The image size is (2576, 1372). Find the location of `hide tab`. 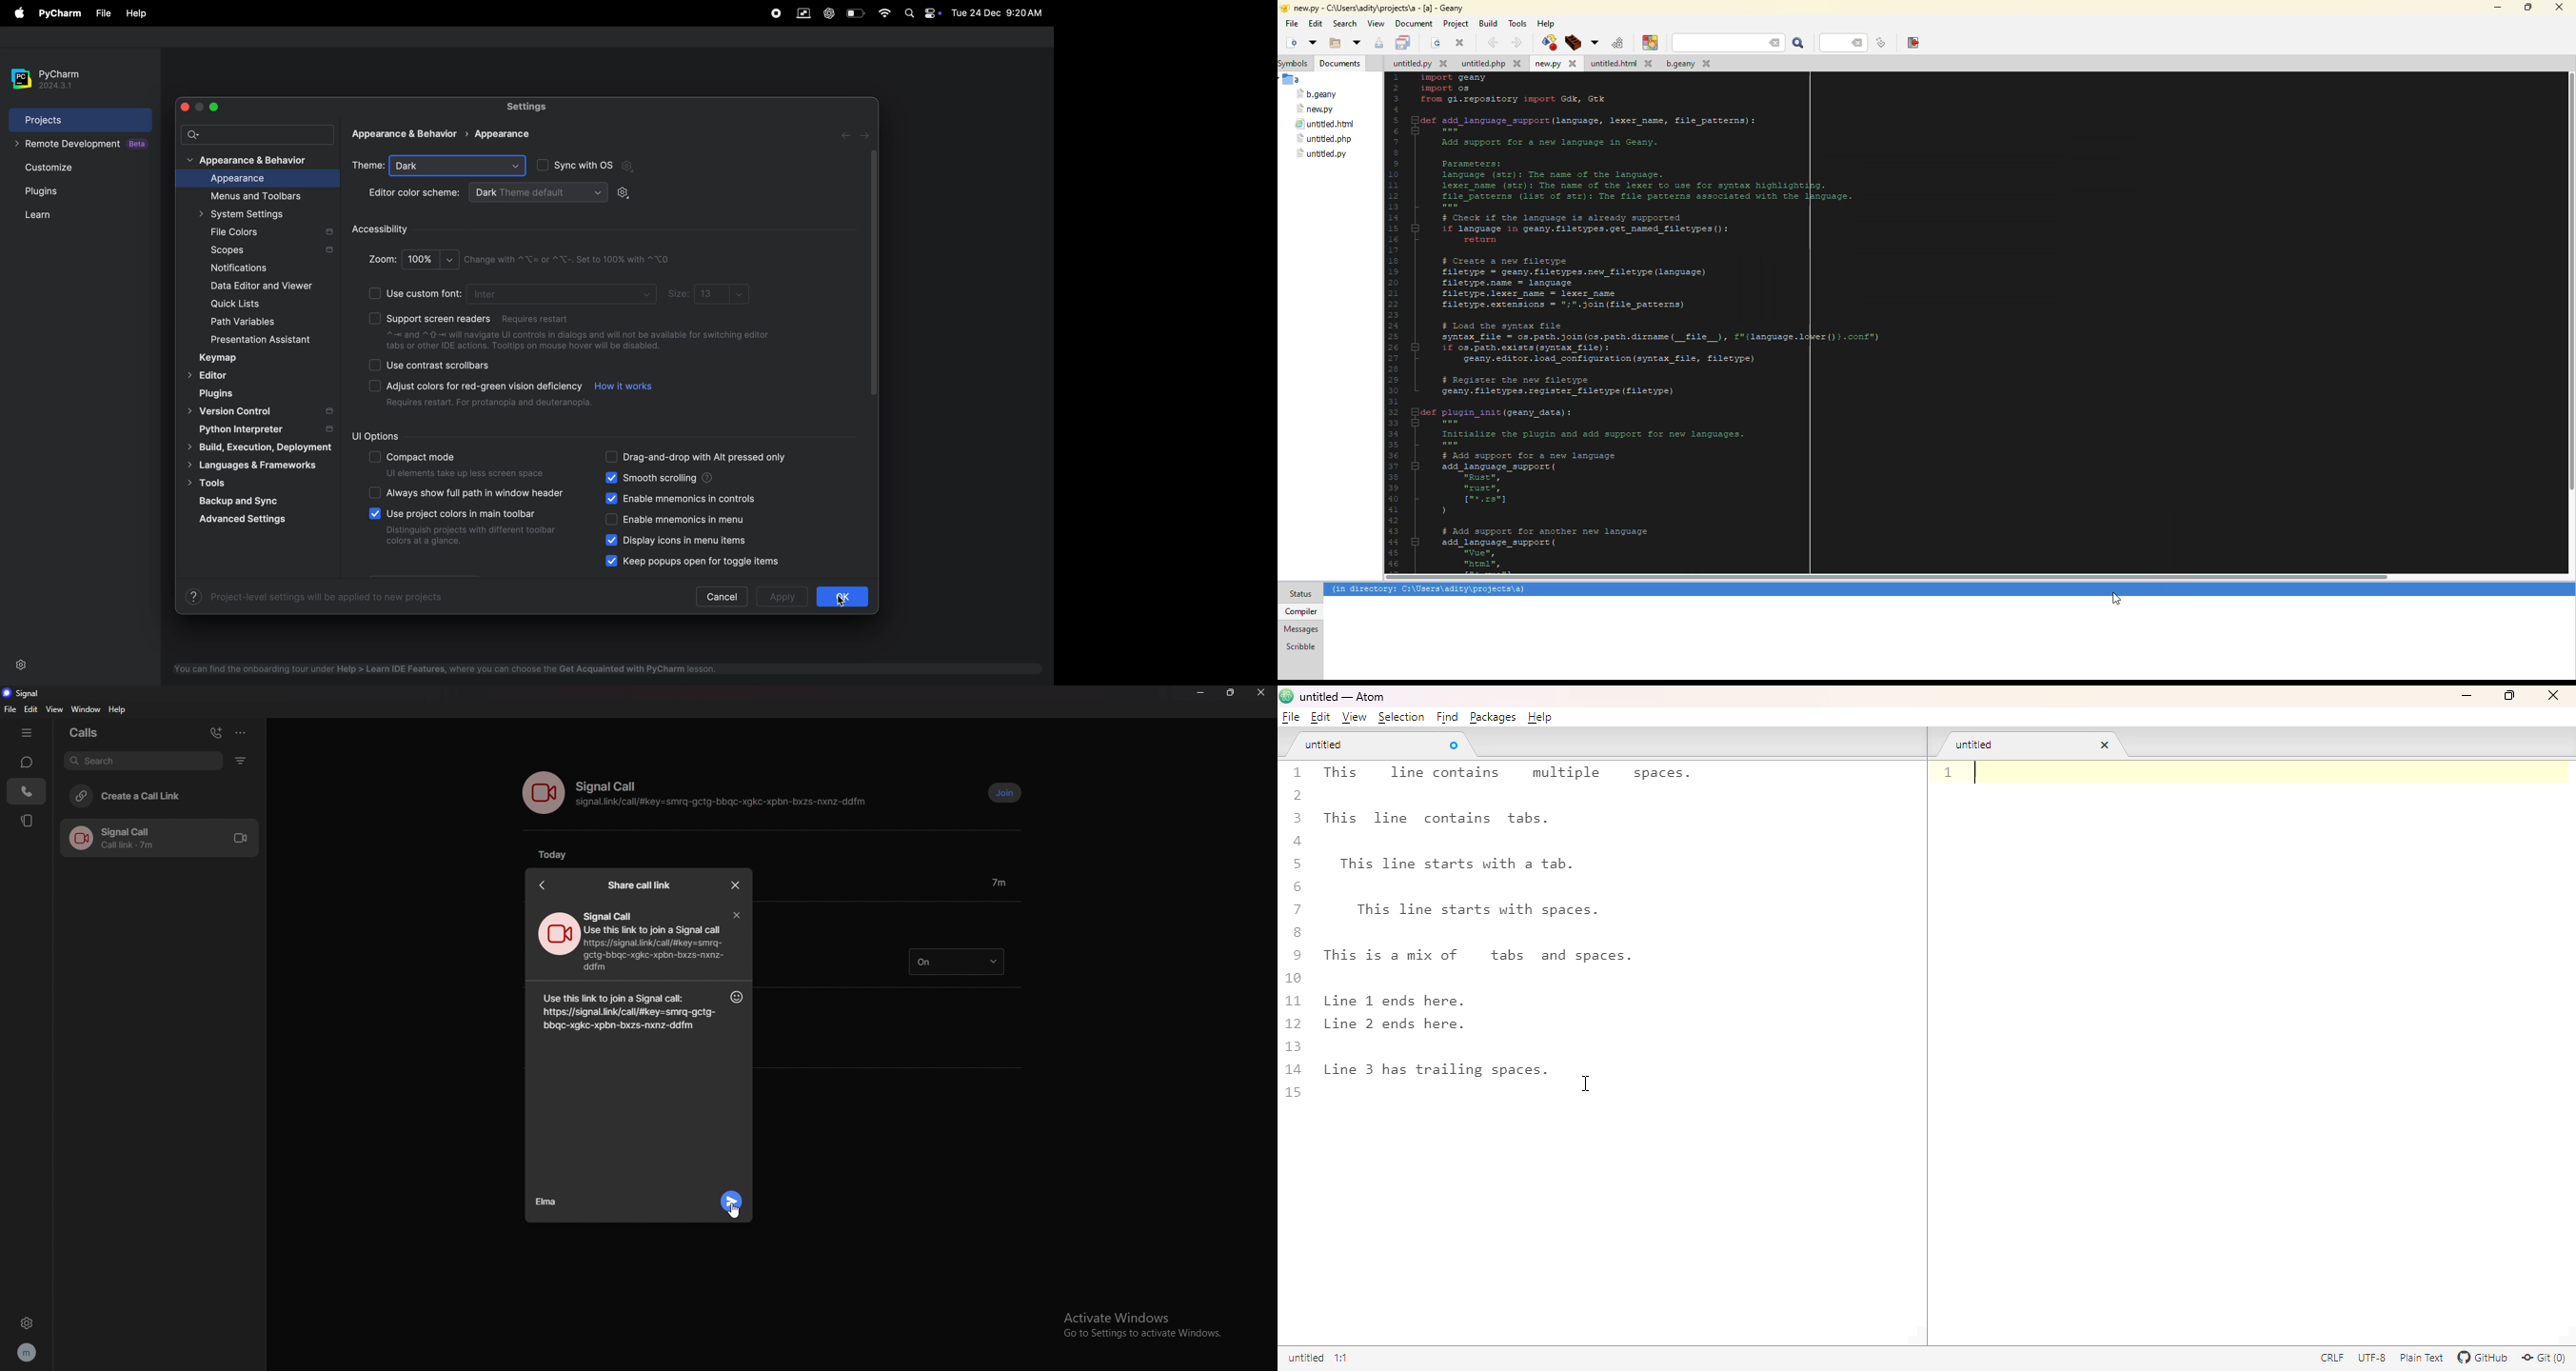

hide tab is located at coordinates (29, 733).